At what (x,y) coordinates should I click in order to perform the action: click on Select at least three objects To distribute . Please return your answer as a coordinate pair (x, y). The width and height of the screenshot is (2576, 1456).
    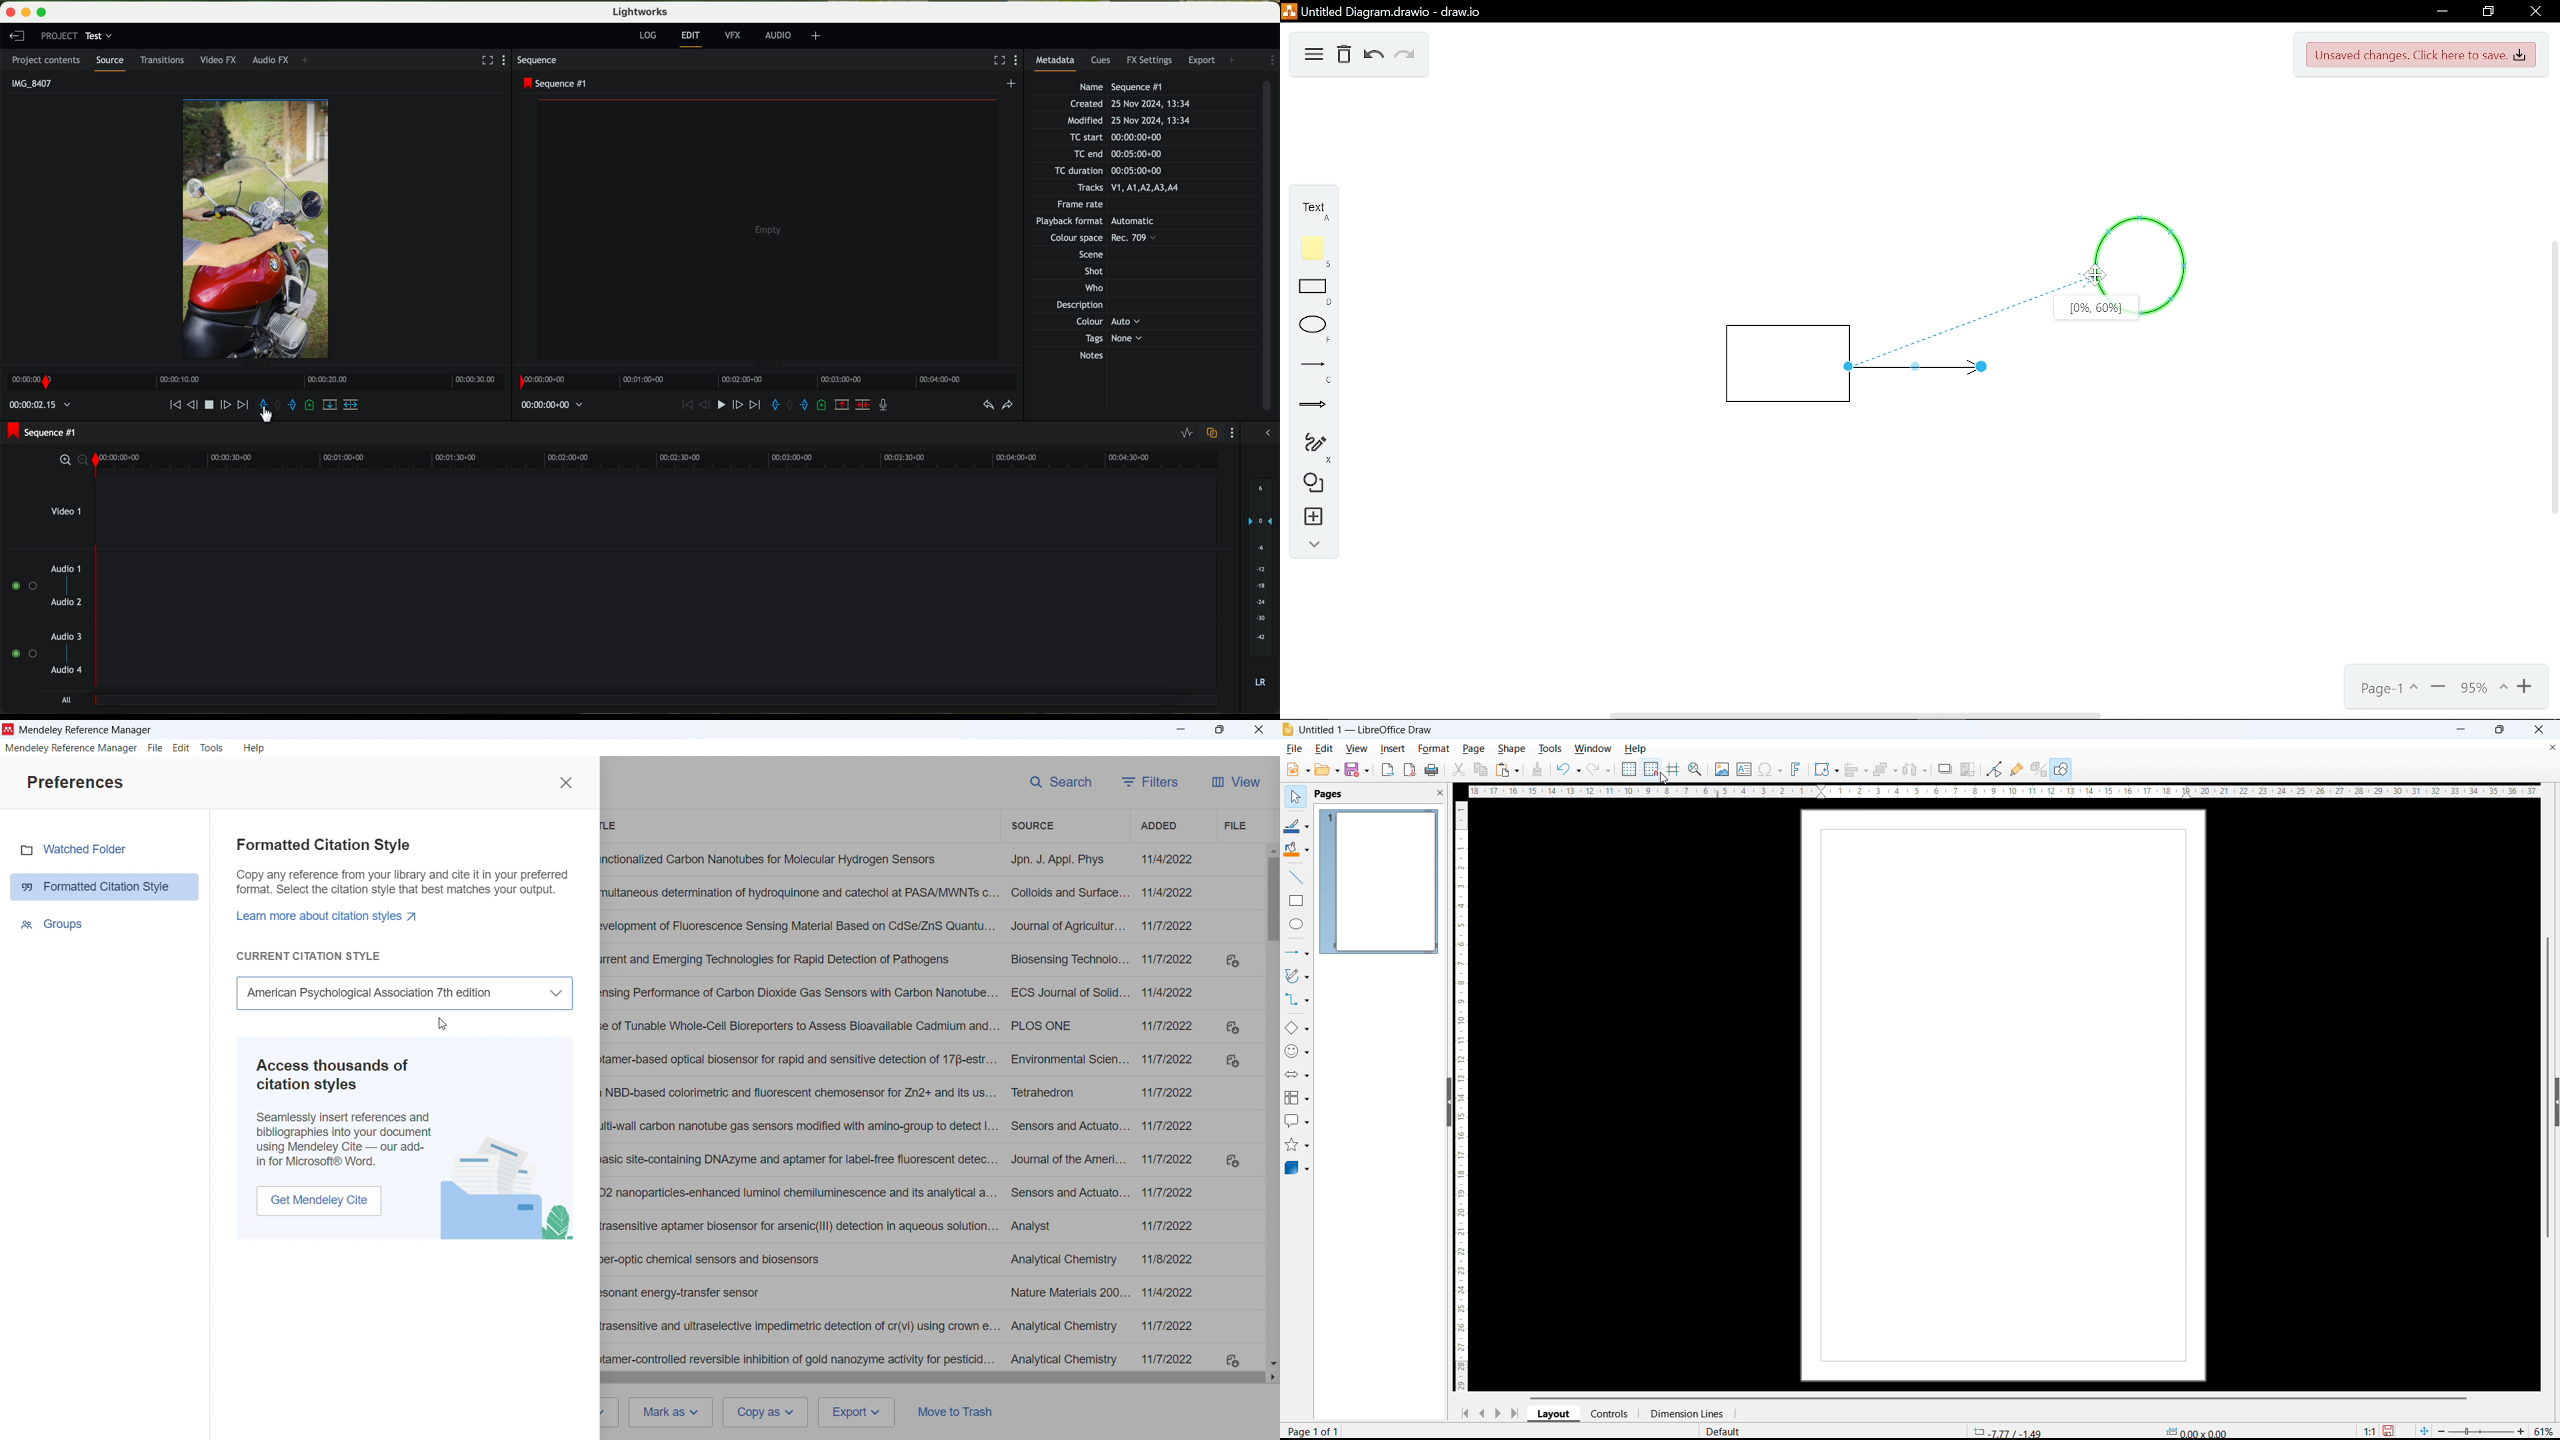
    Looking at the image, I should click on (1915, 769).